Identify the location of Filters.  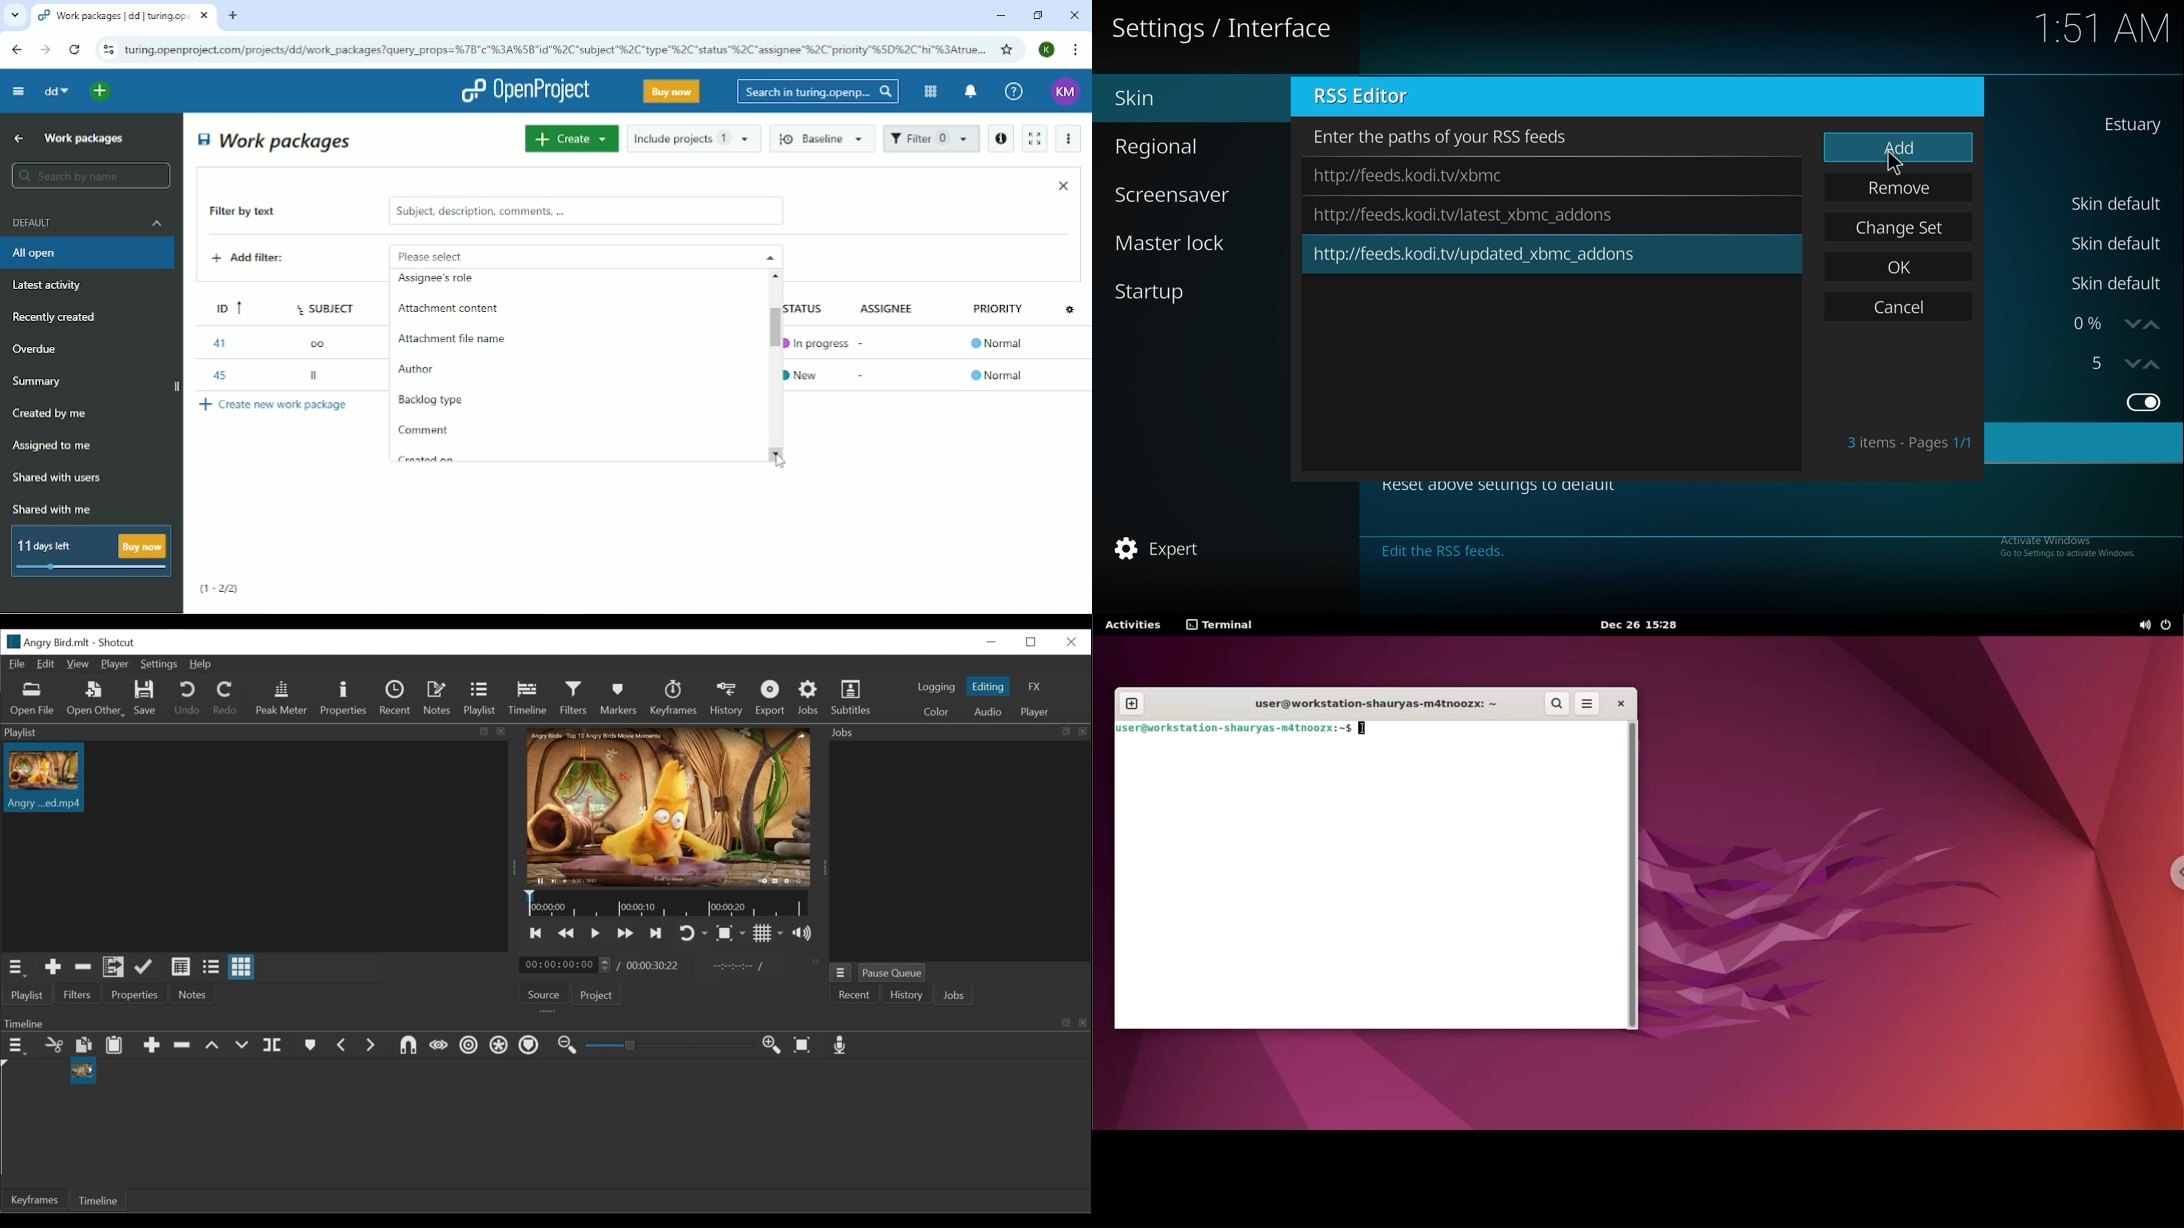
(574, 698).